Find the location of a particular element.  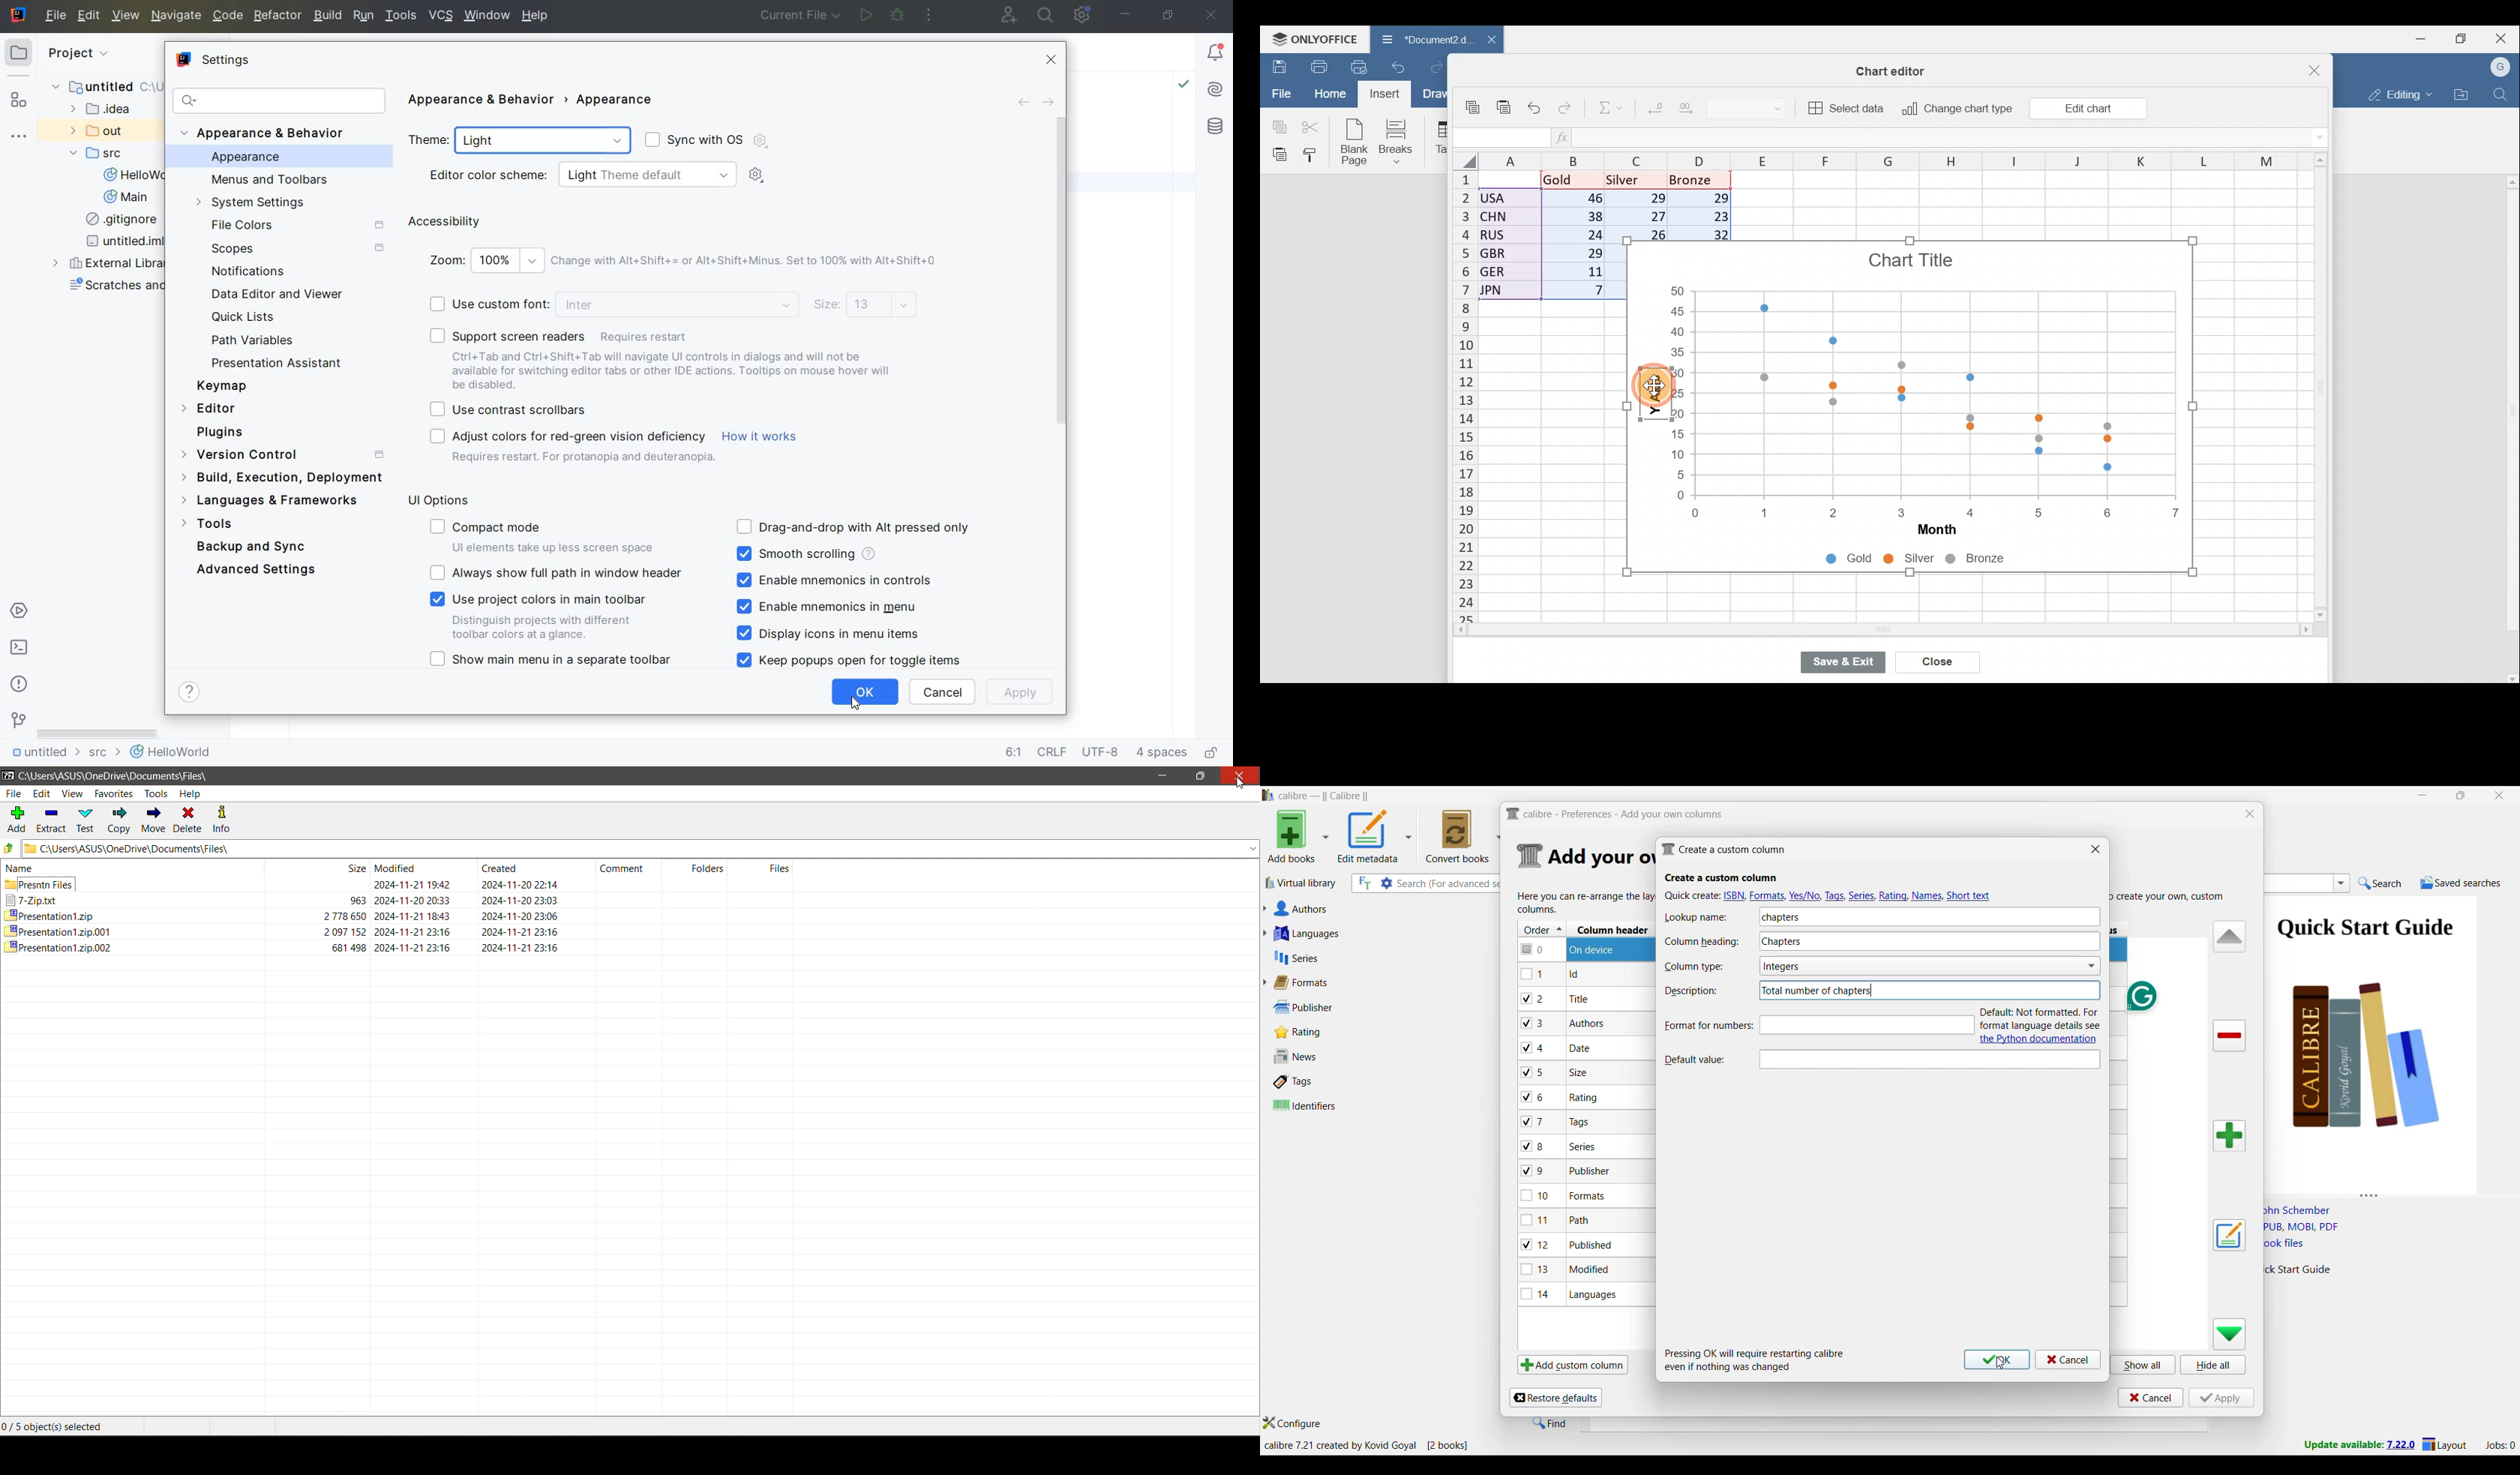

MORE TOOL WINDOWS is located at coordinates (18, 137).